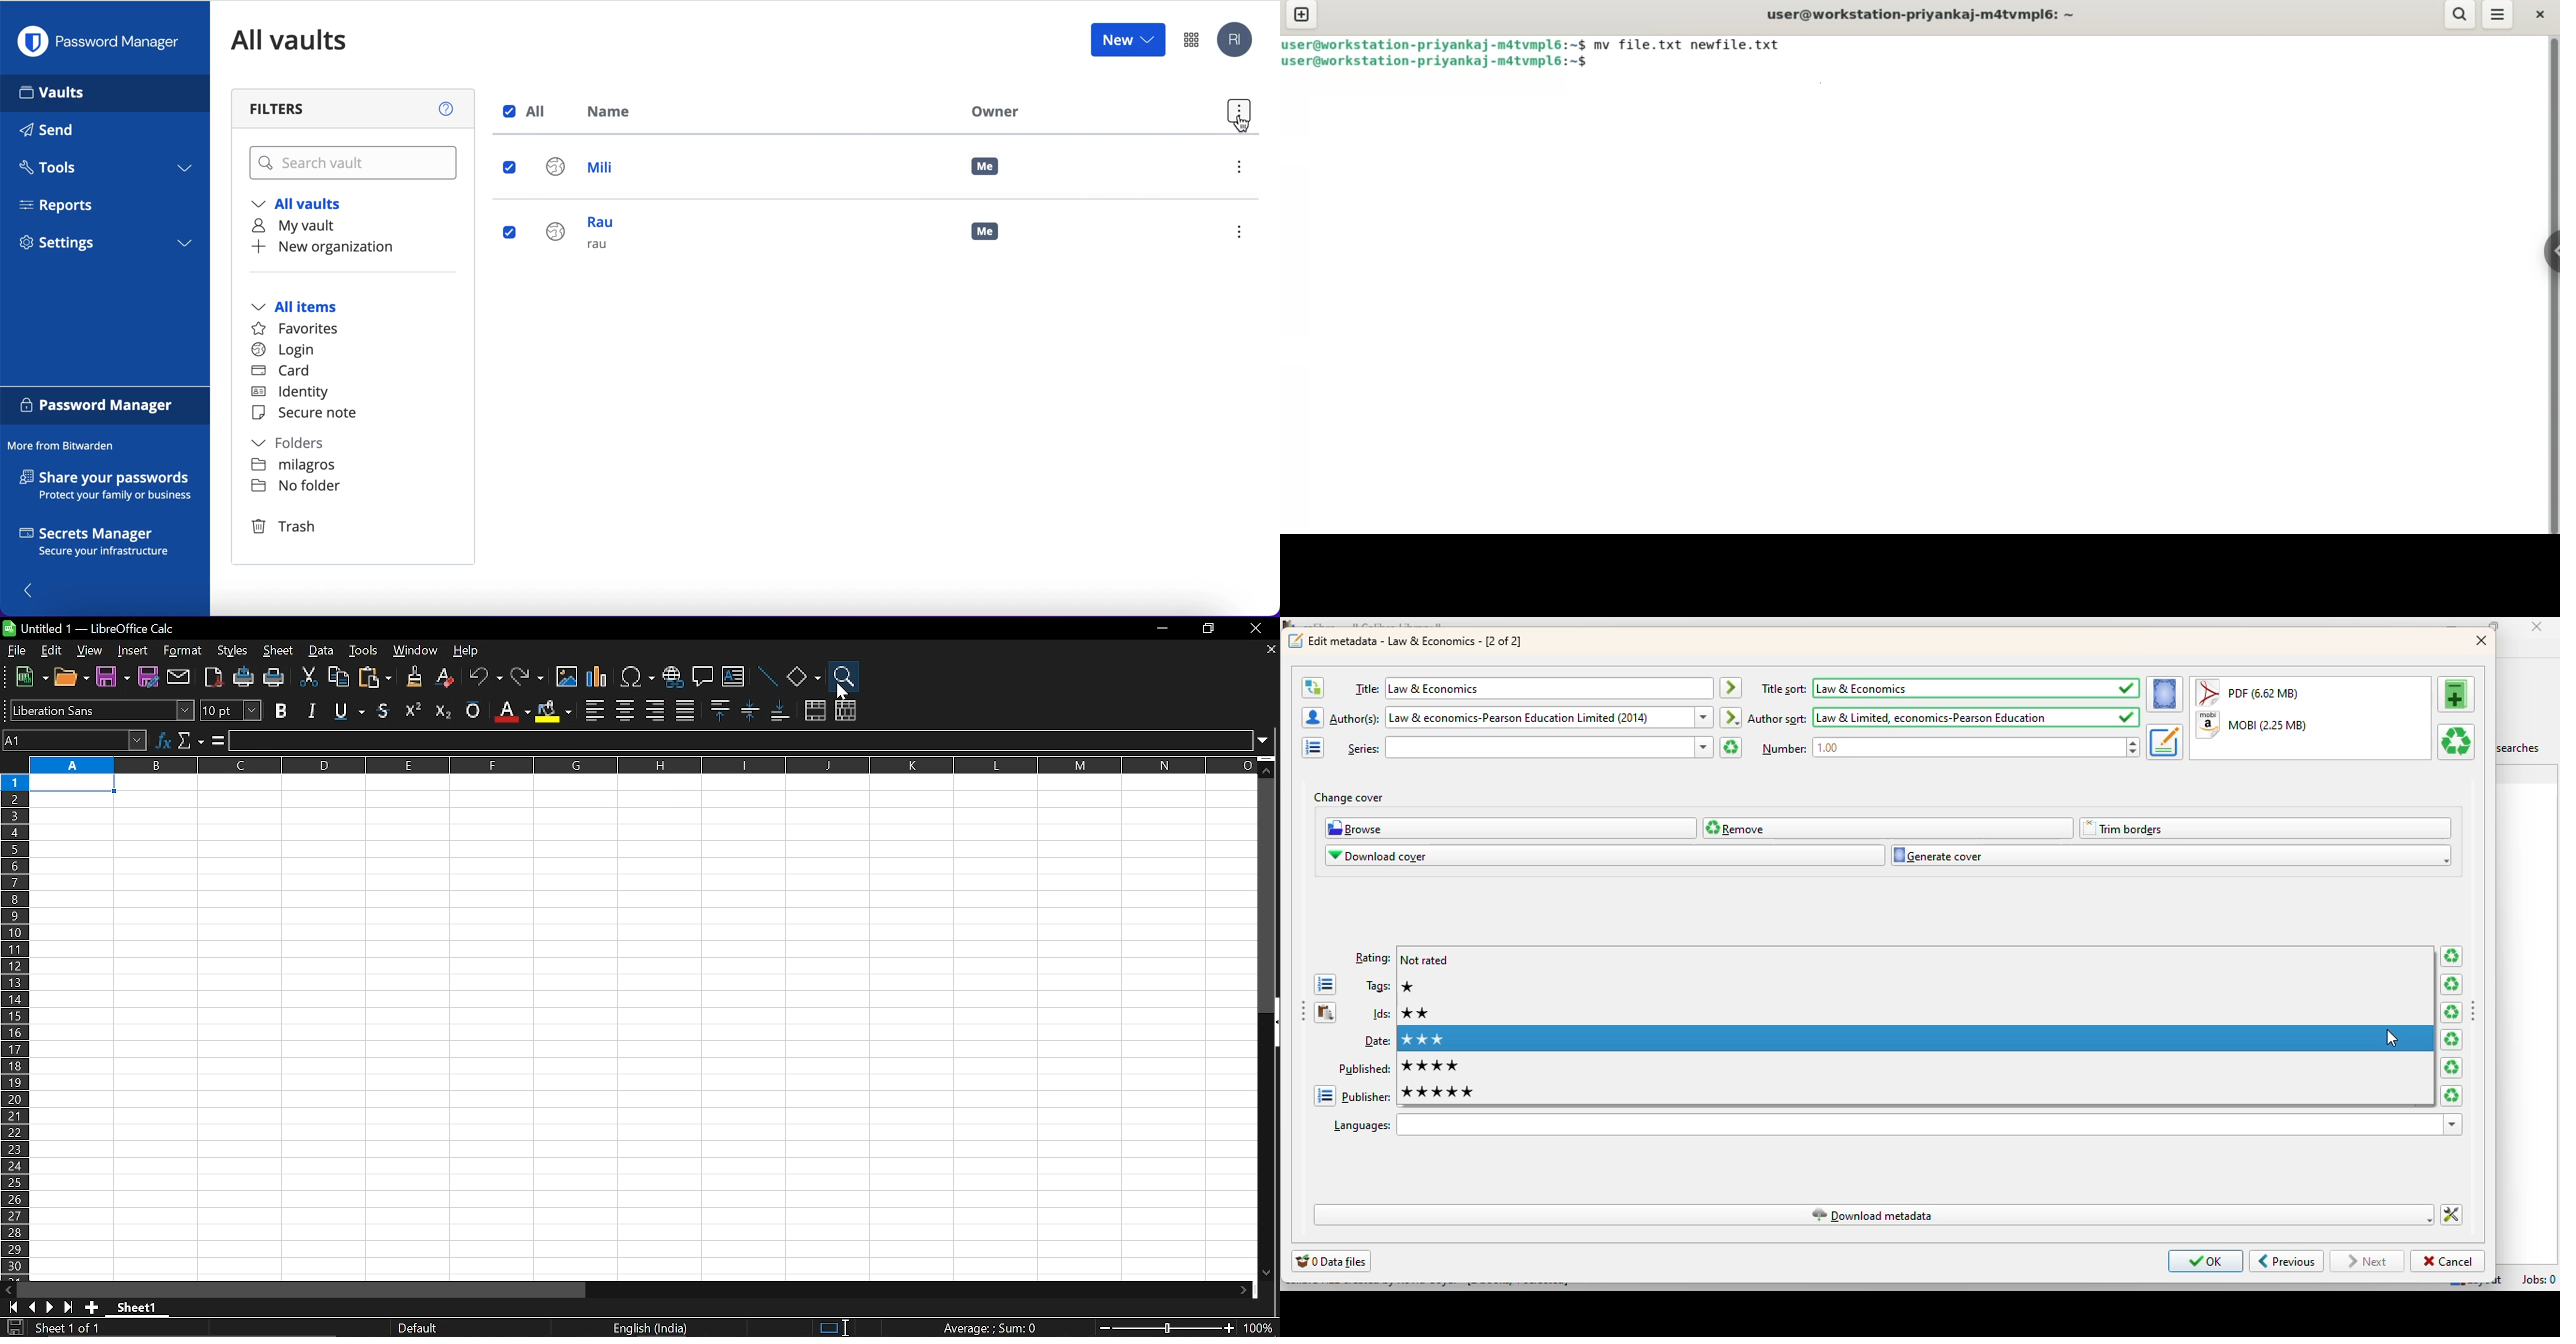 Image resolution: width=2576 pixels, height=1344 pixels. What do you see at coordinates (990, 1328) in the screenshot?
I see `current formula` at bounding box center [990, 1328].